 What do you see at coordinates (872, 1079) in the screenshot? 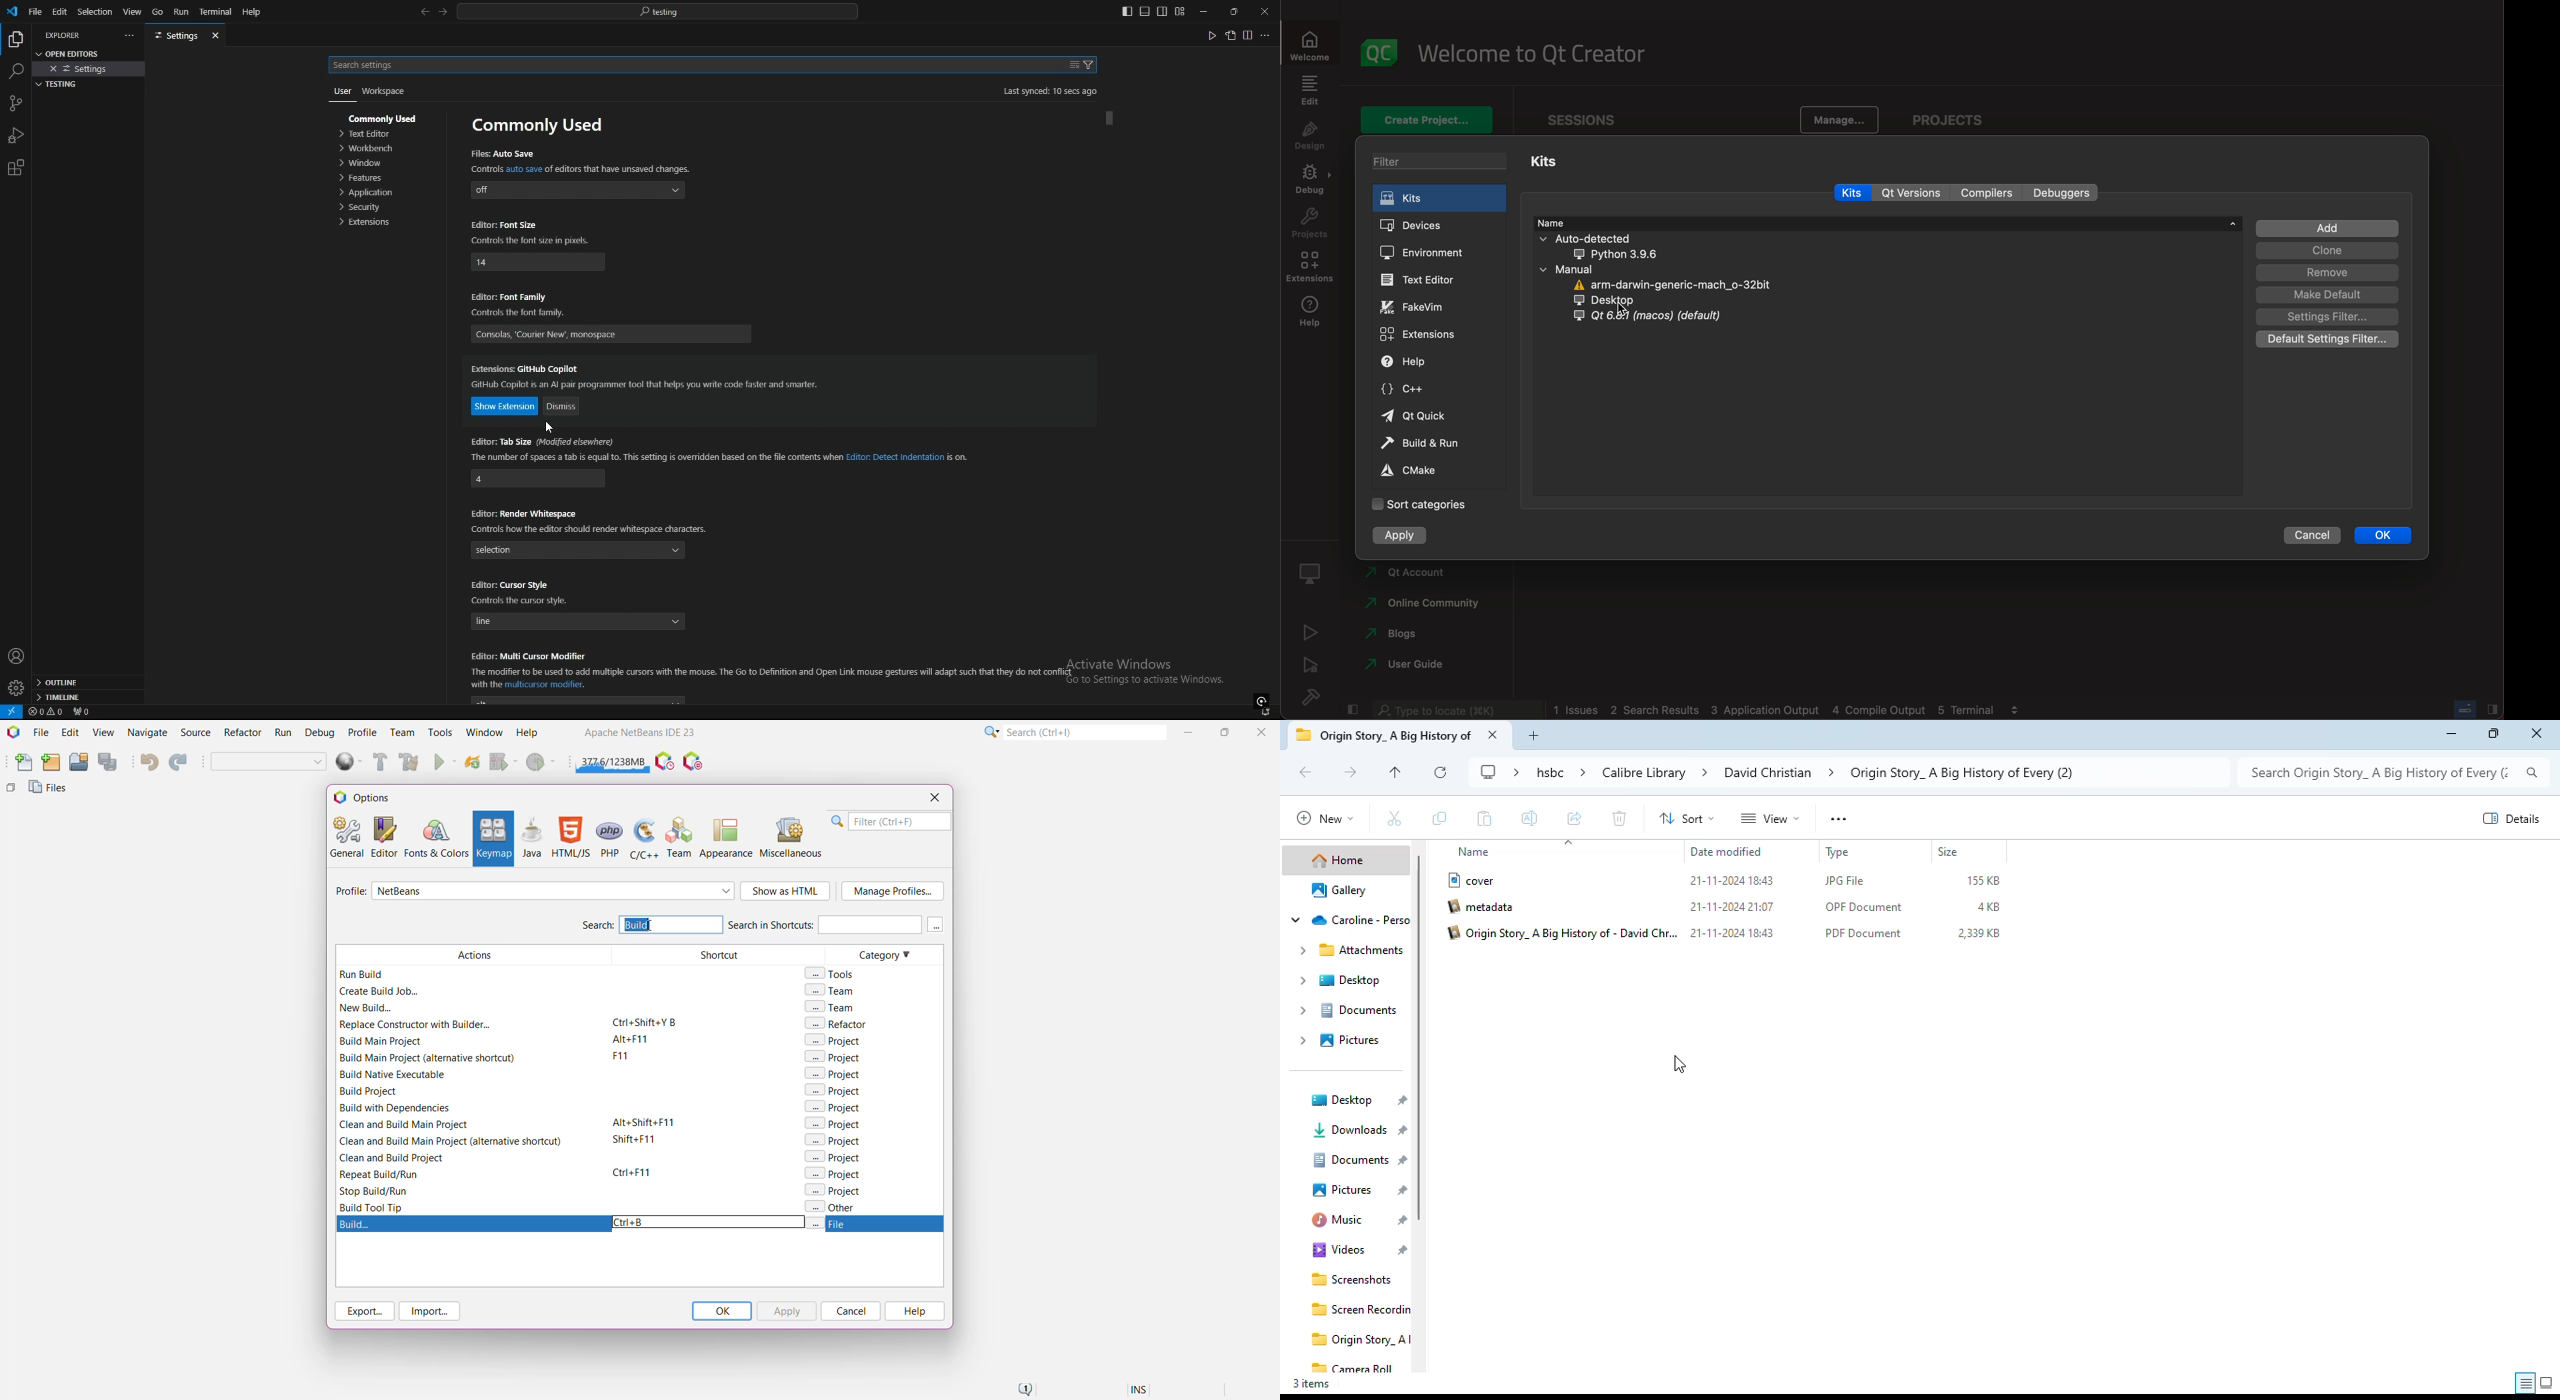
I see `Category` at bounding box center [872, 1079].